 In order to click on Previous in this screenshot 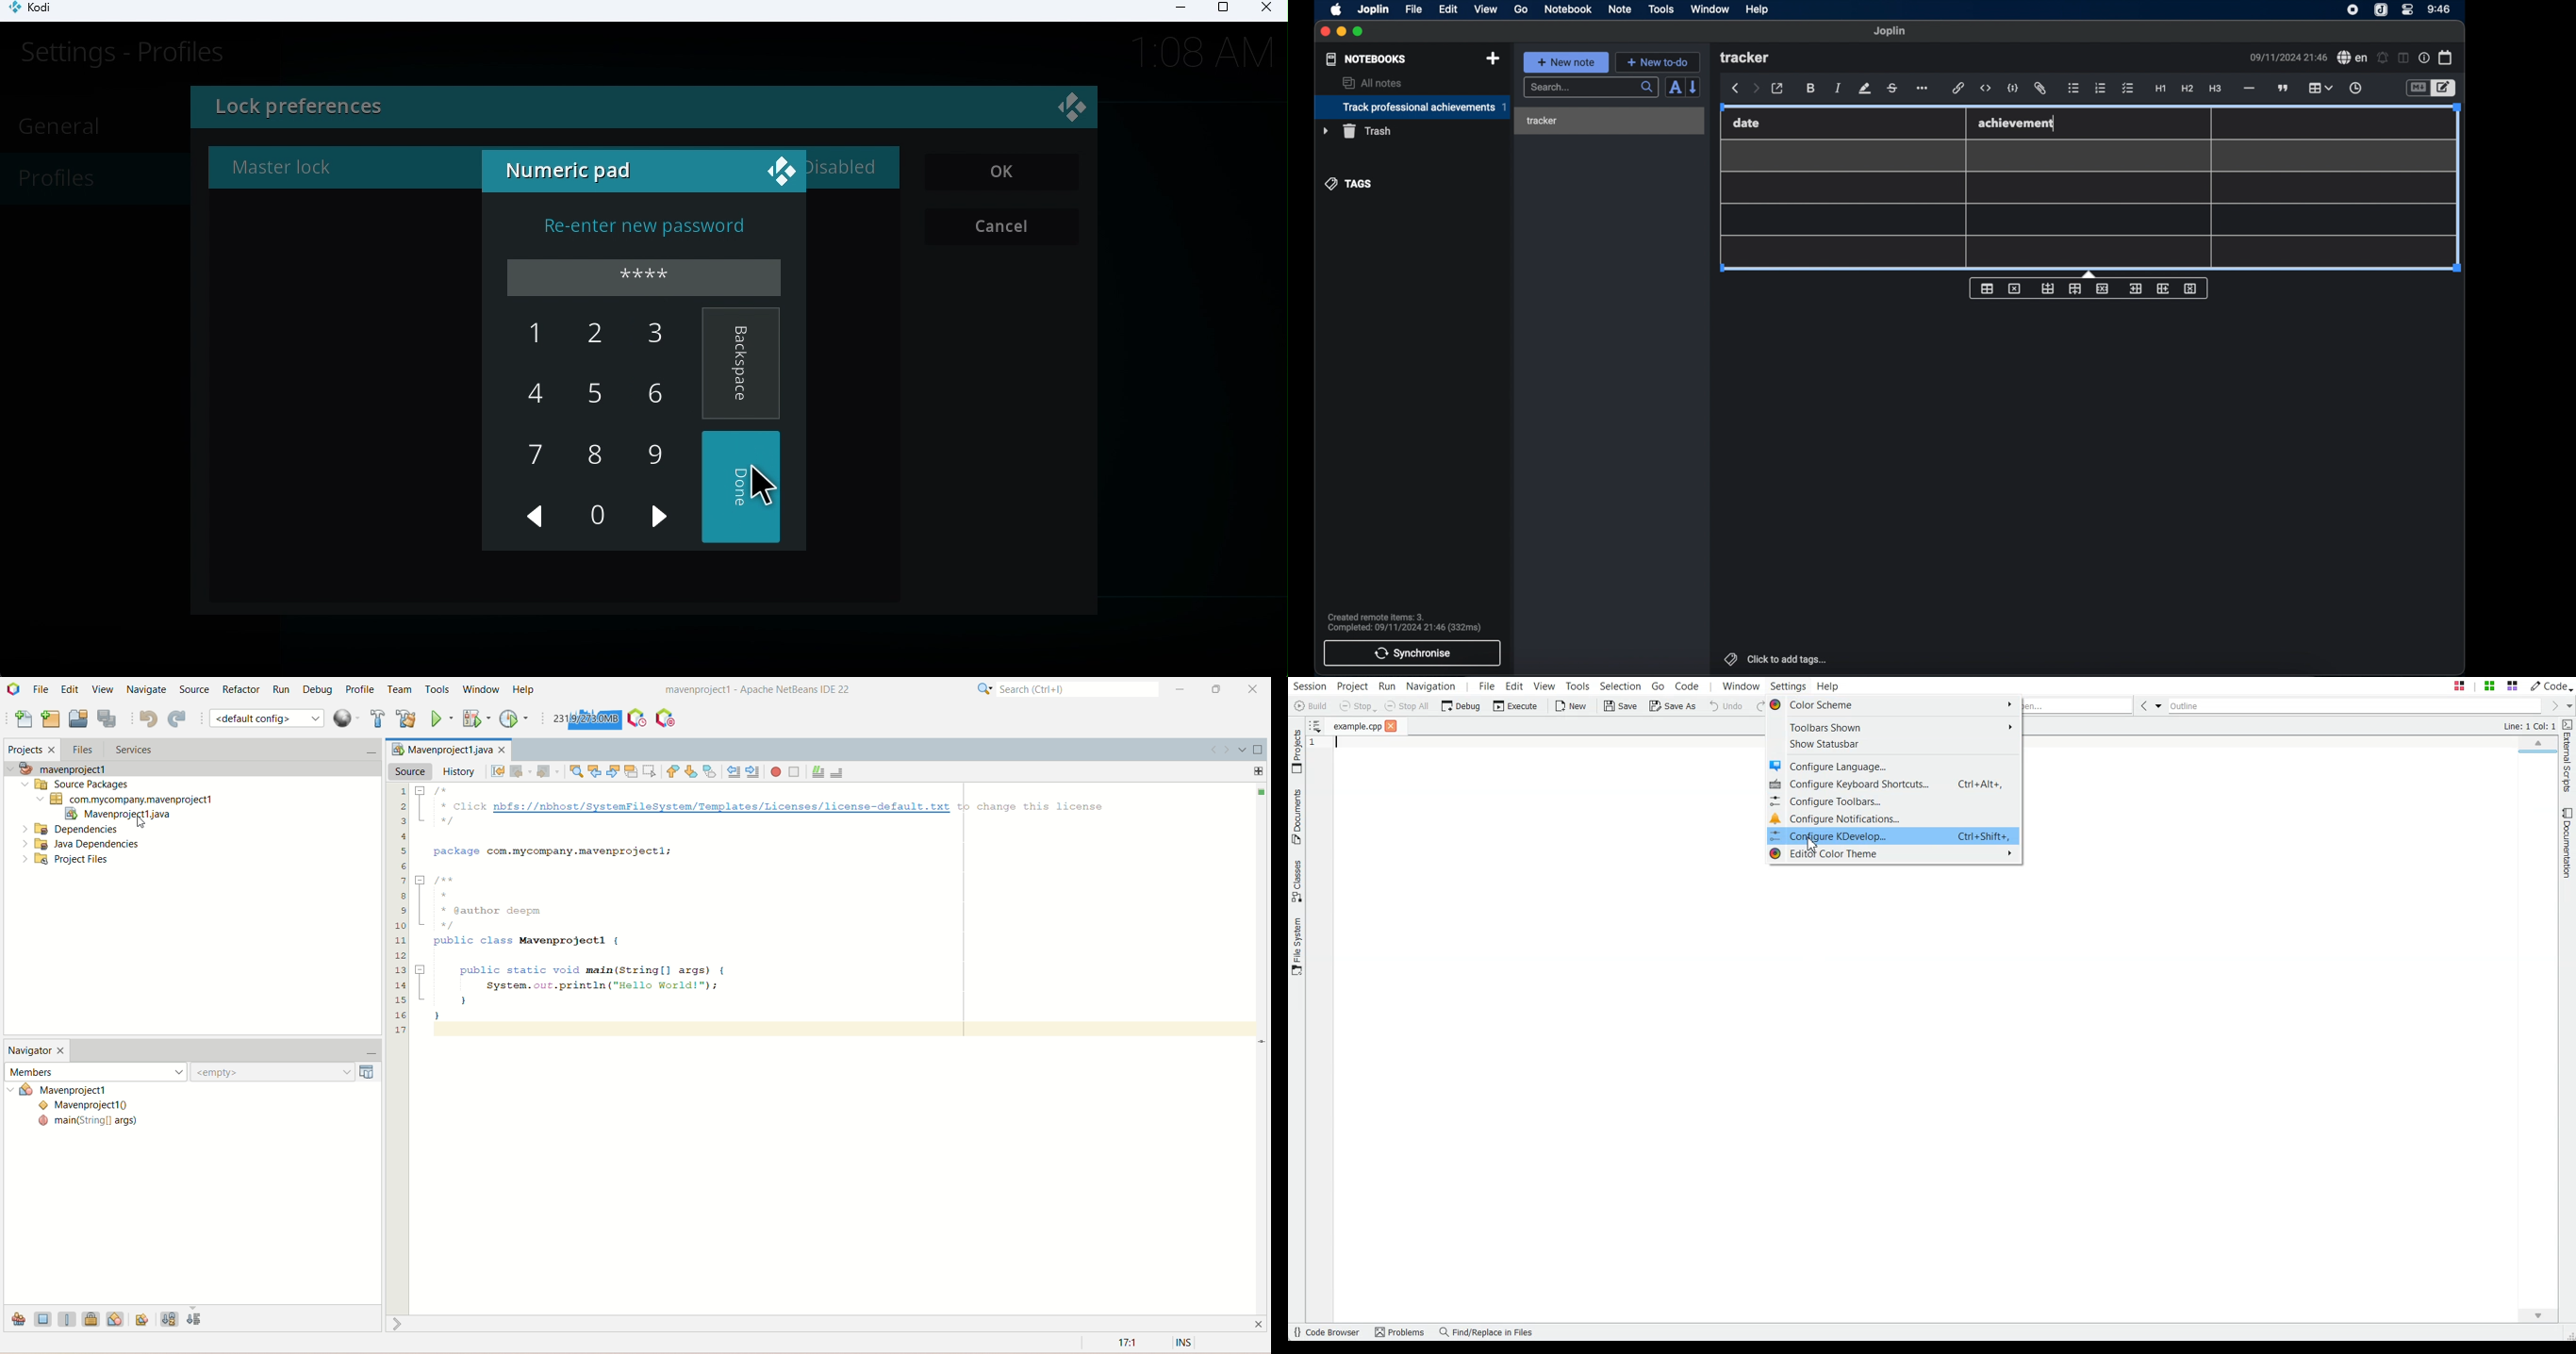, I will do `click(537, 520)`.